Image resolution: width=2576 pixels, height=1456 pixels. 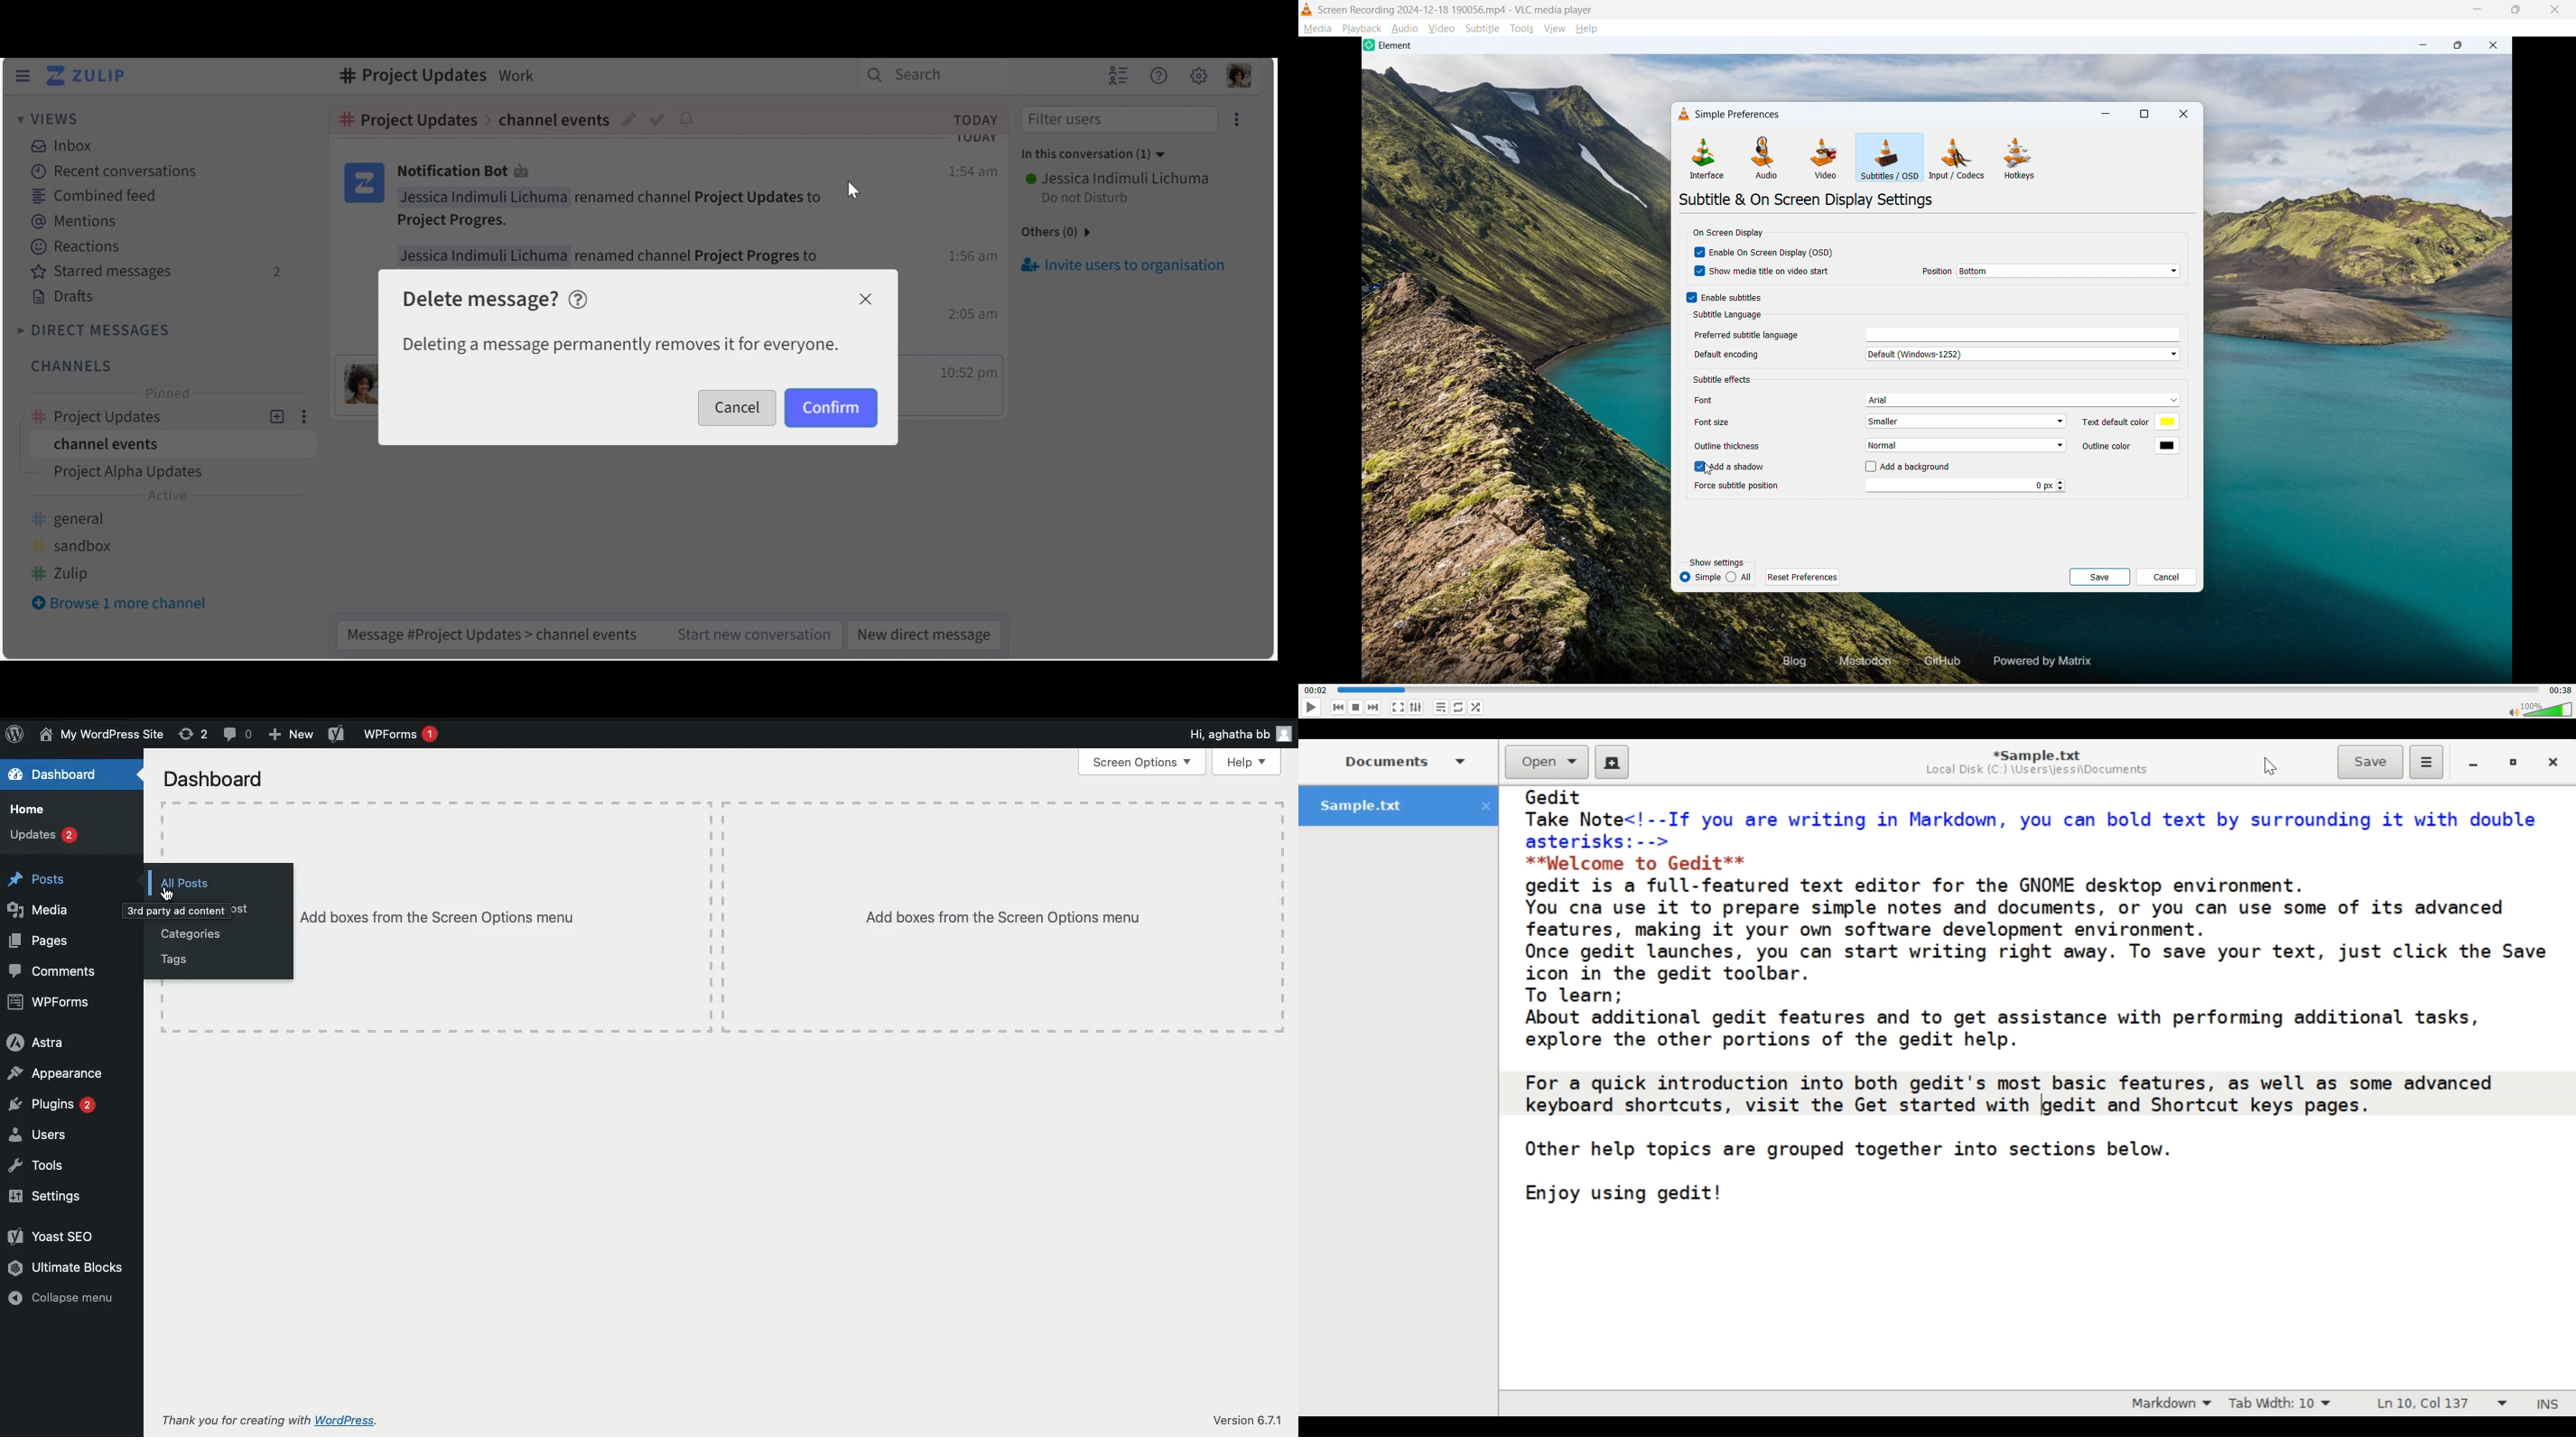 I want to click on Mastodon, so click(x=1861, y=661).